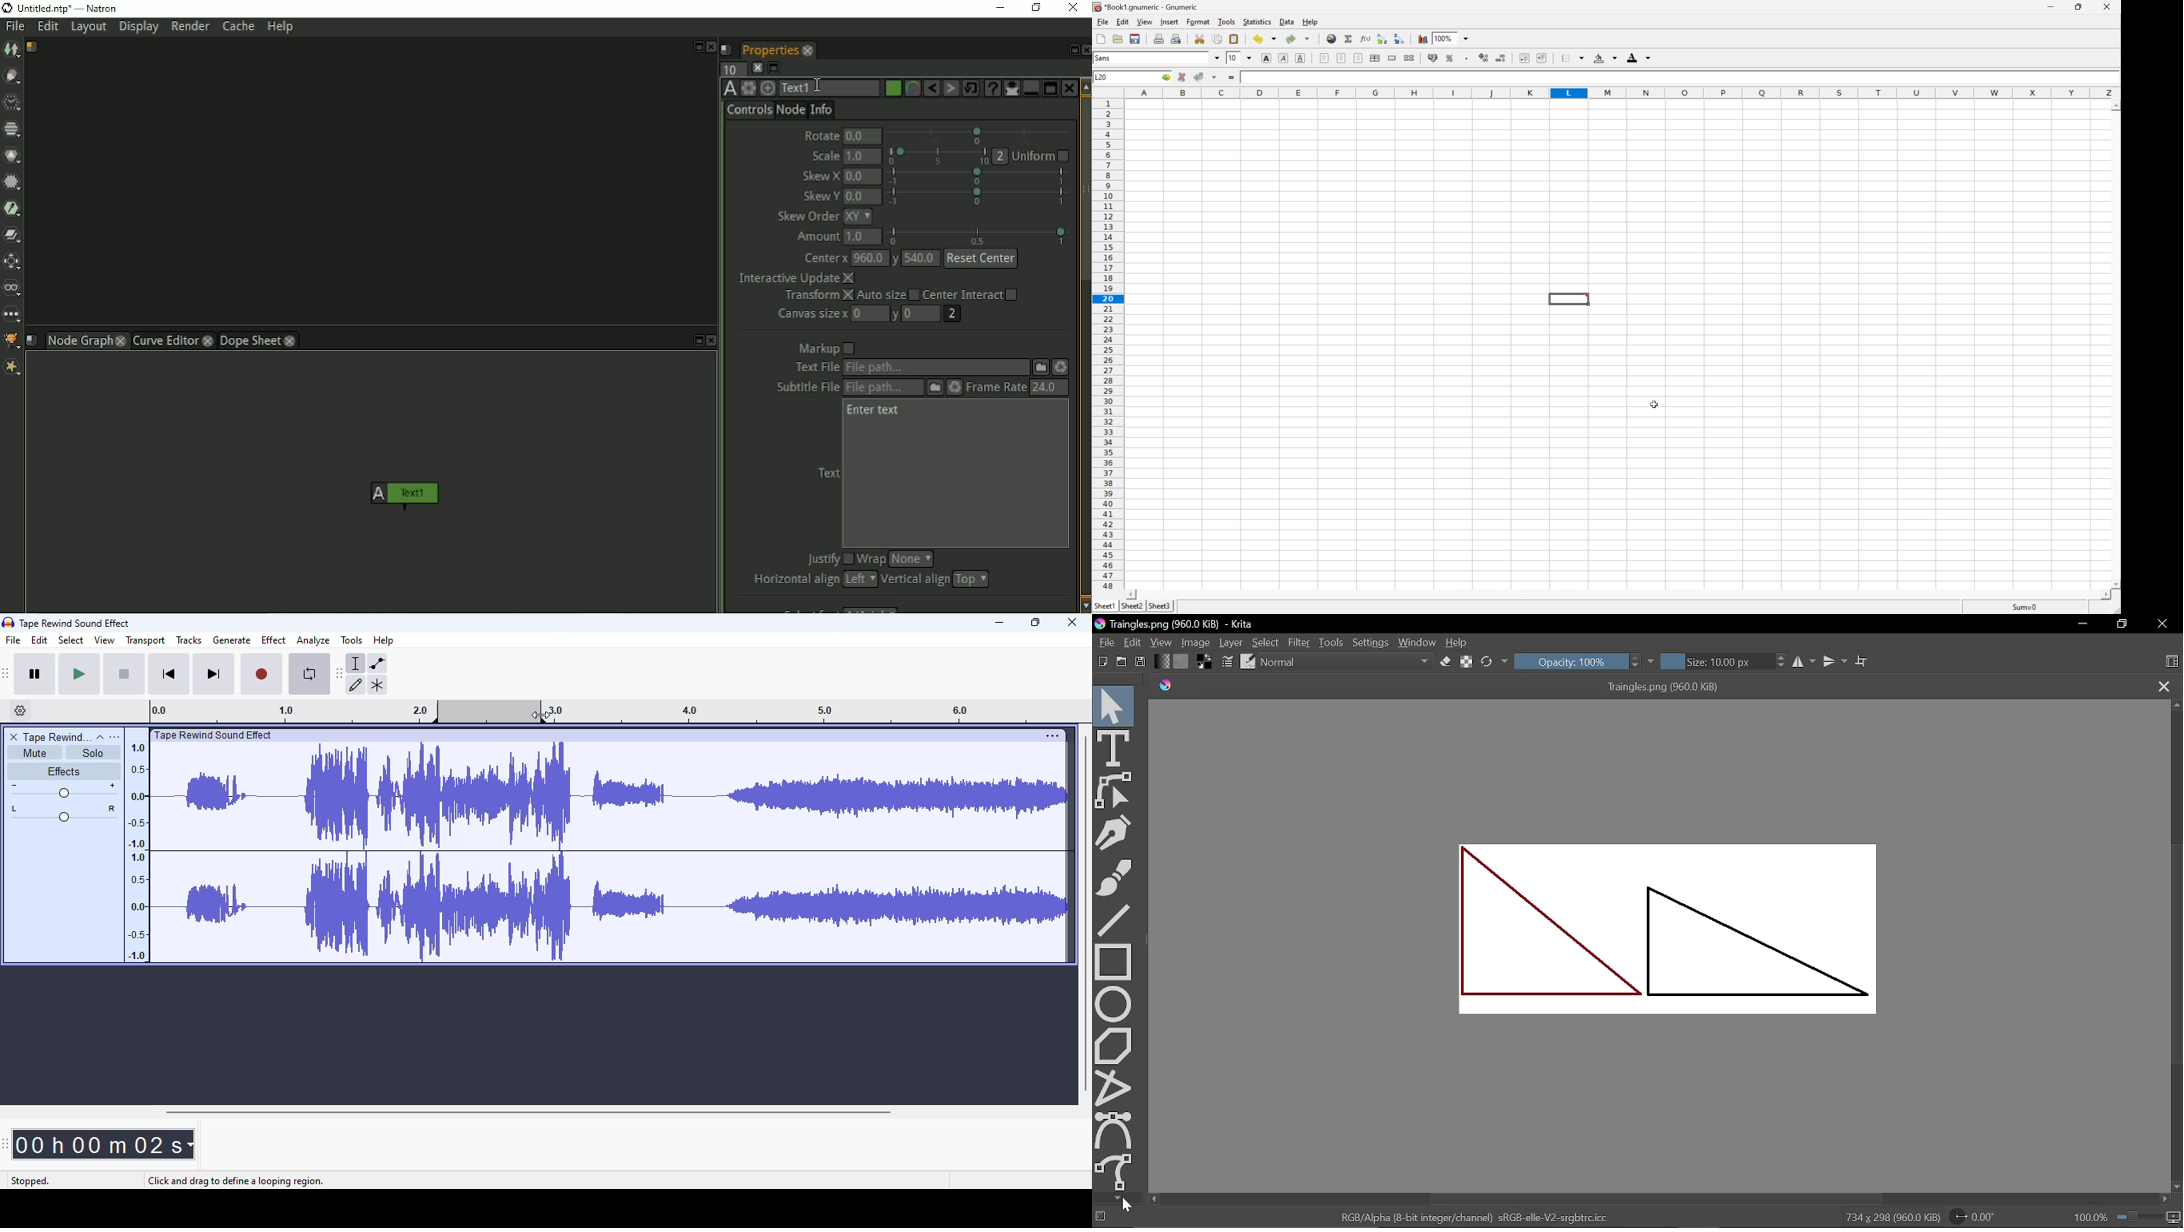  Describe the element at coordinates (1380, 37) in the screenshot. I see `Sort the selected region in ascending order based on the first column selected` at that location.